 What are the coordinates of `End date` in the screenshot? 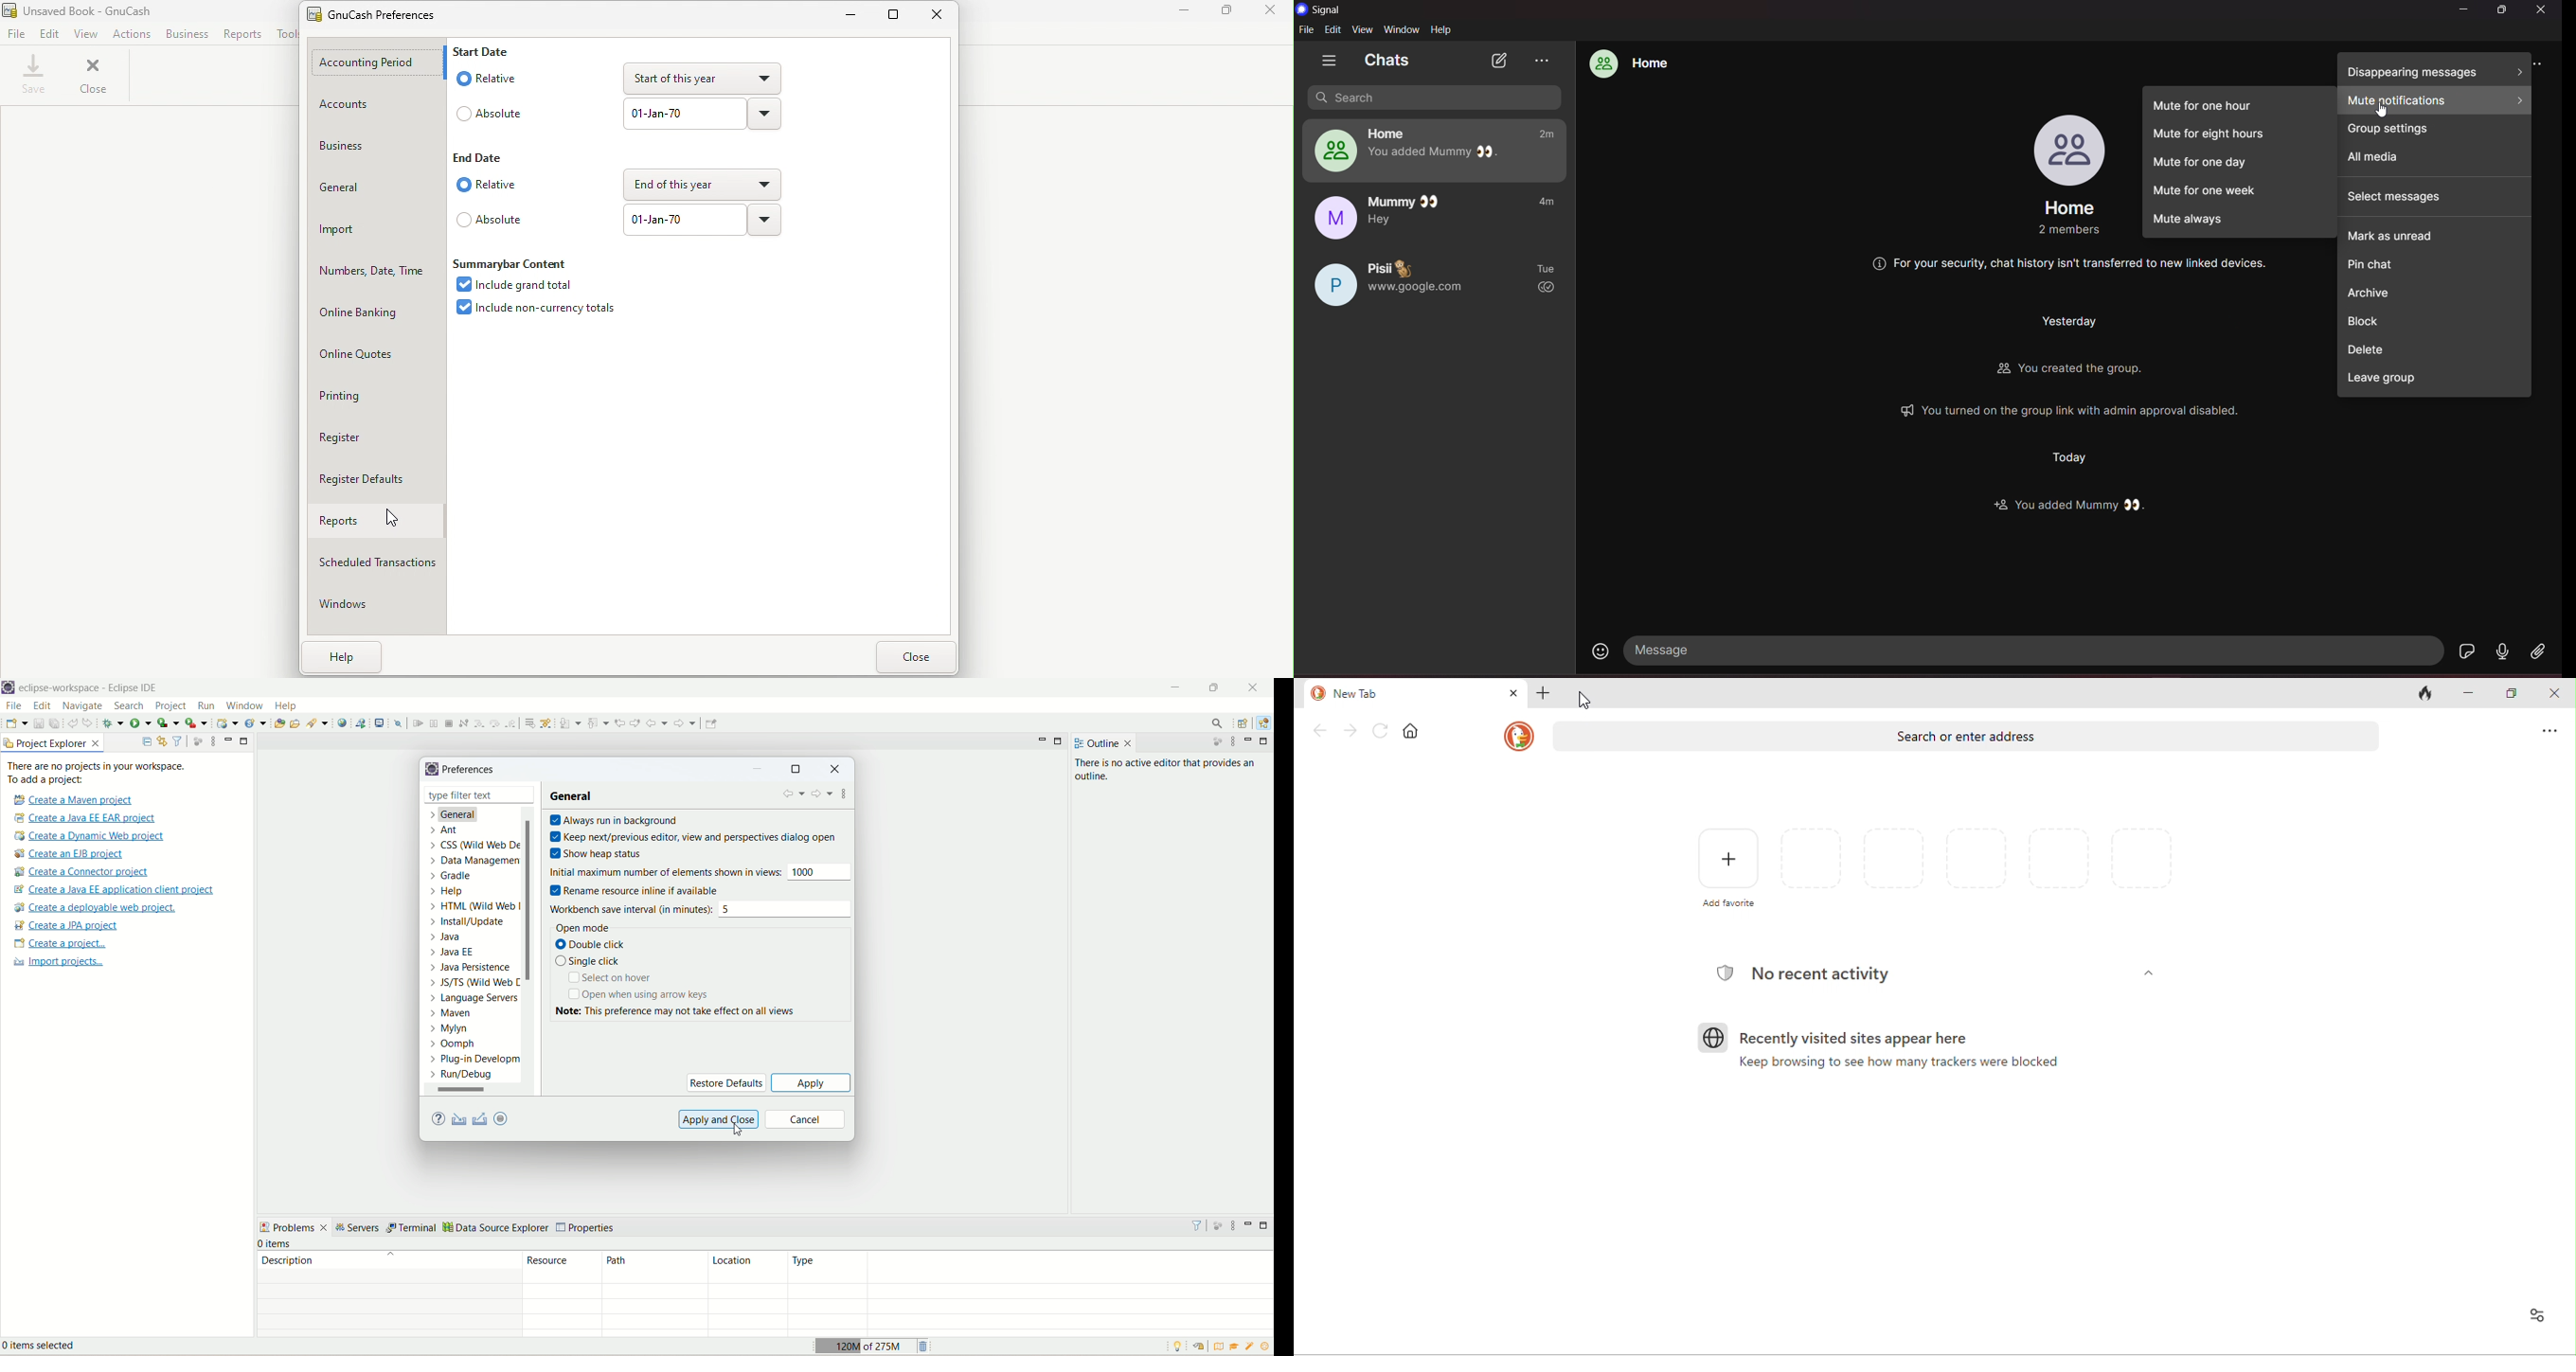 It's located at (485, 158).